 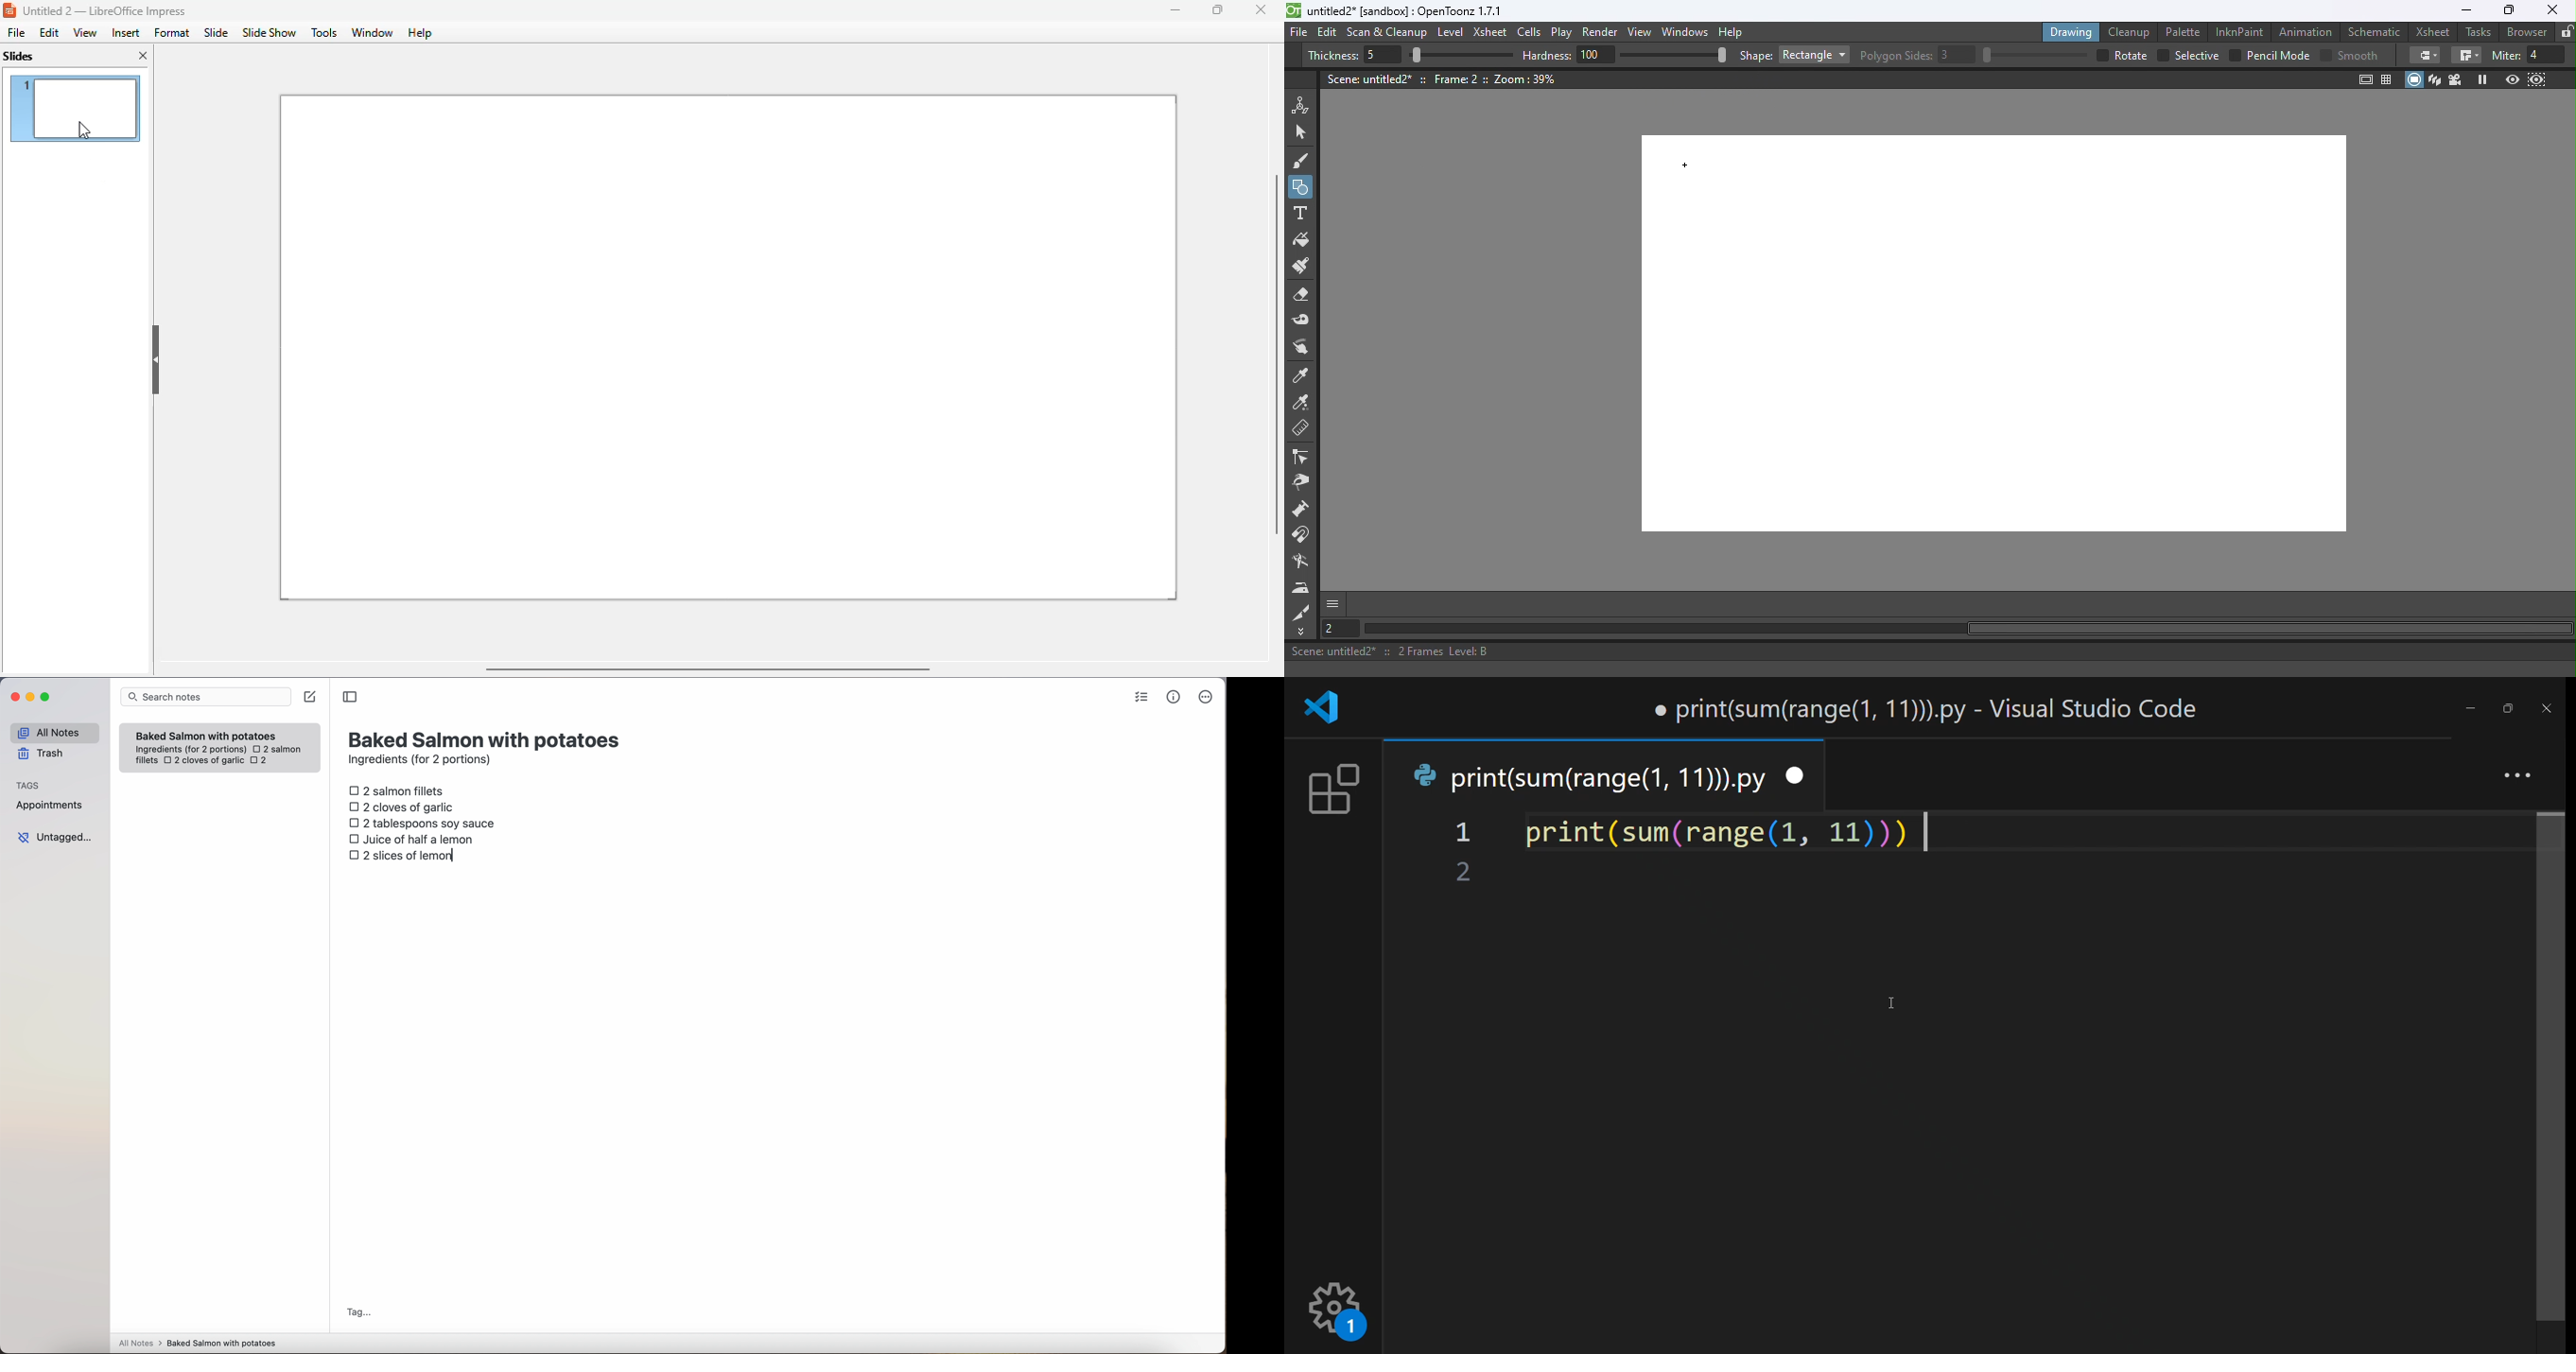 What do you see at coordinates (406, 858) in the screenshot?
I see `2 slices of lemon` at bounding box center [406, 858].